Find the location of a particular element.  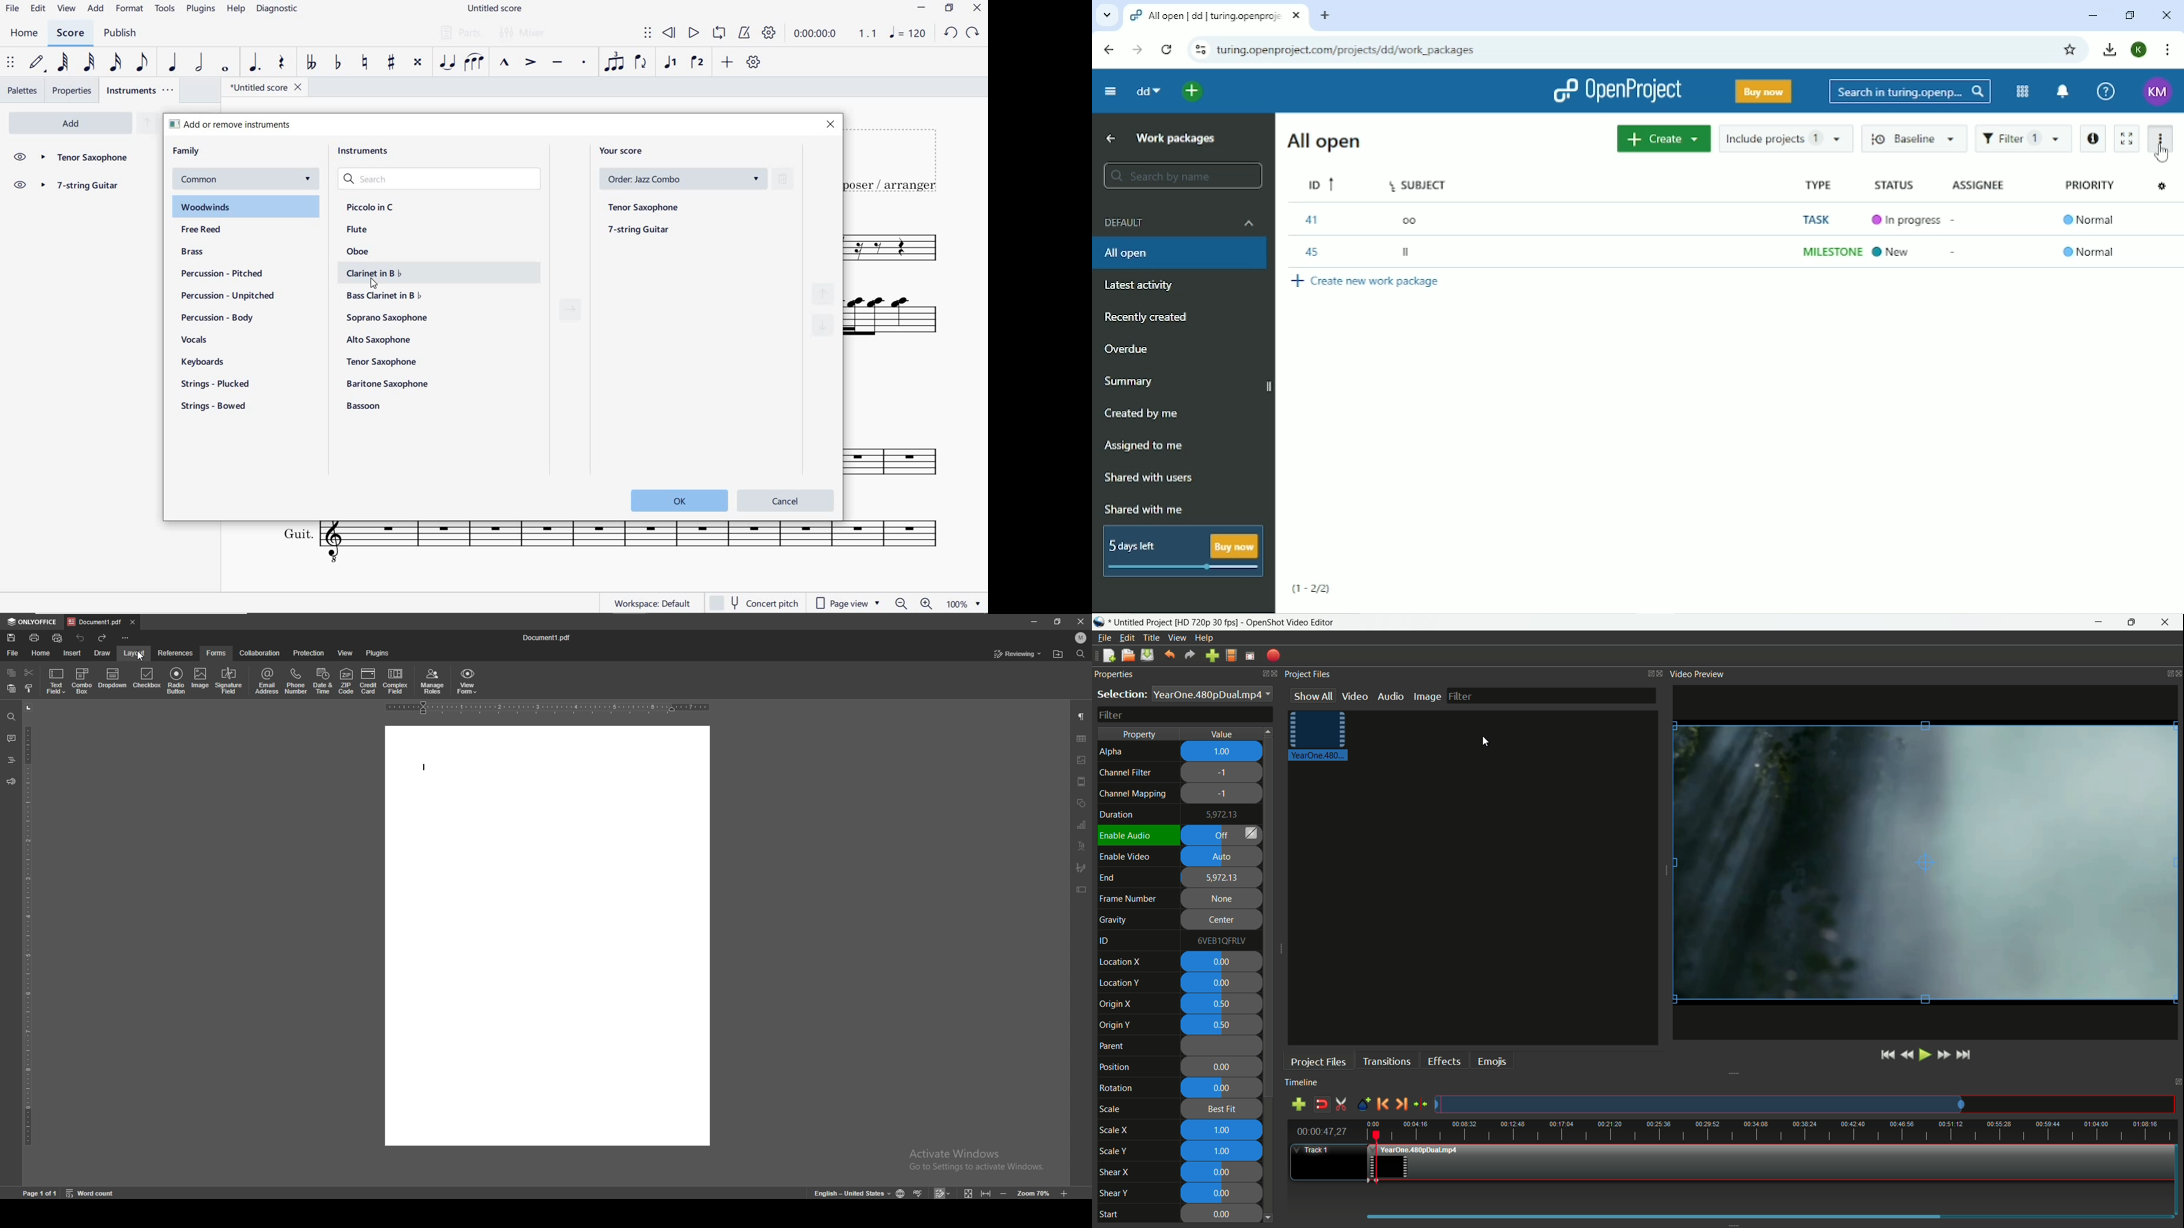

close tab is located at coordinates (133, 621).